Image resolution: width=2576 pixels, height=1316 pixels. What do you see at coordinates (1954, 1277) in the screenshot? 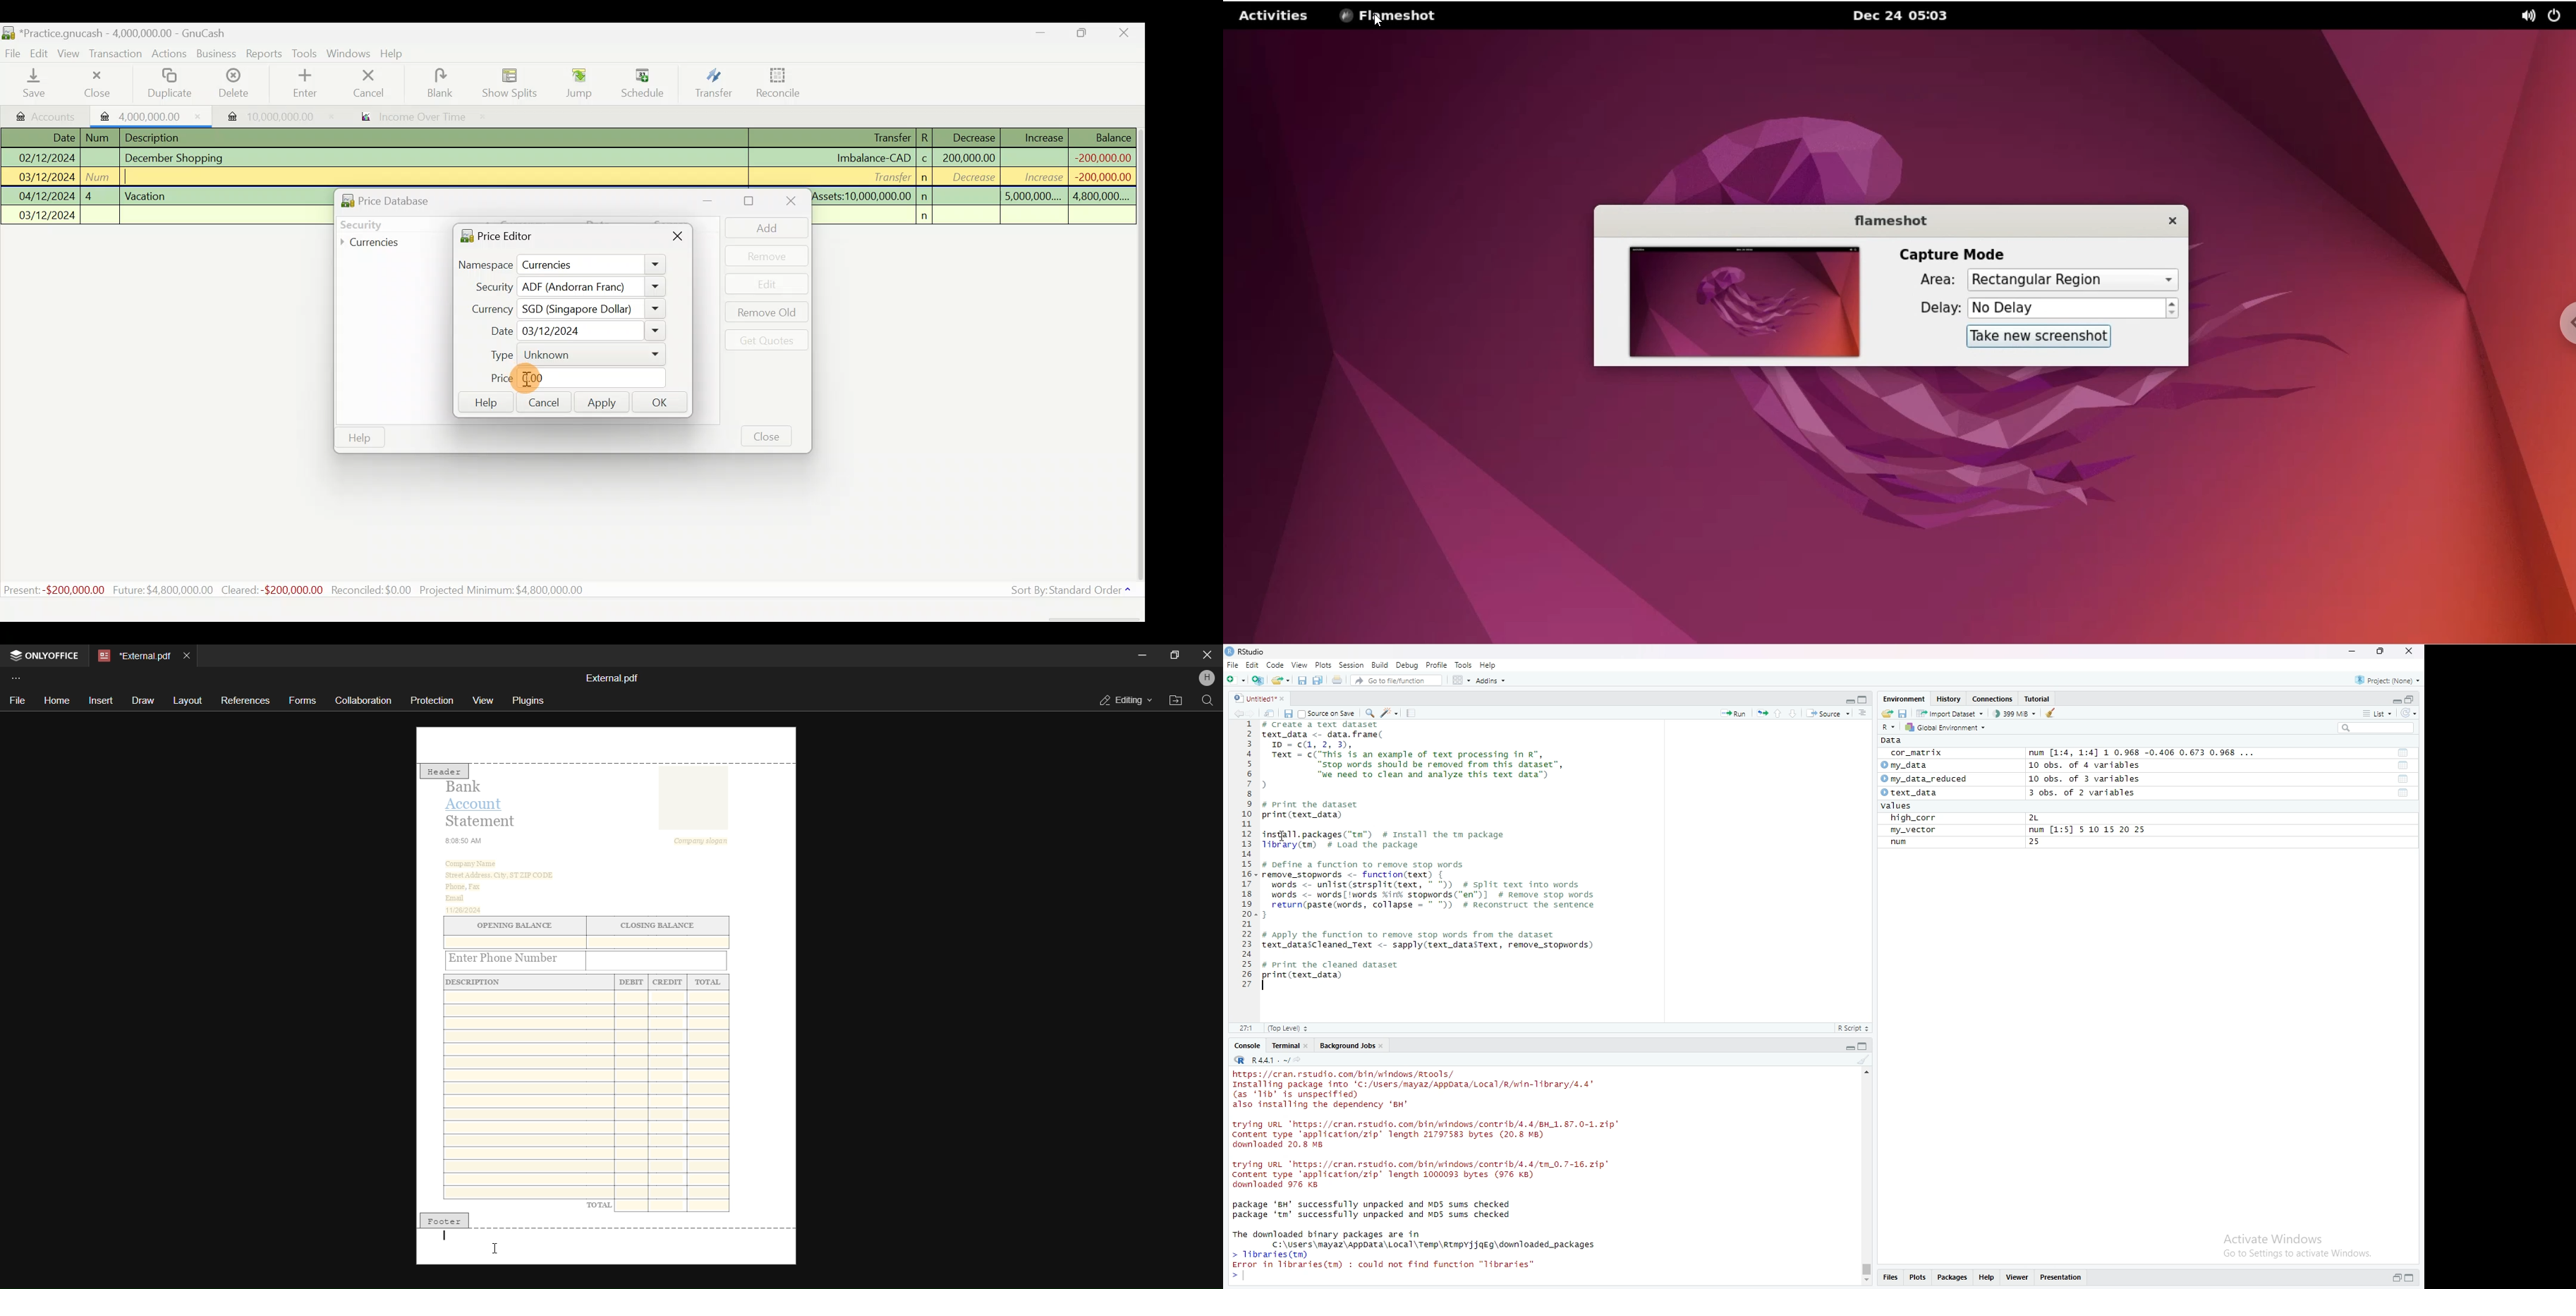
I see `packages` at bounding box center [1954, 1277].